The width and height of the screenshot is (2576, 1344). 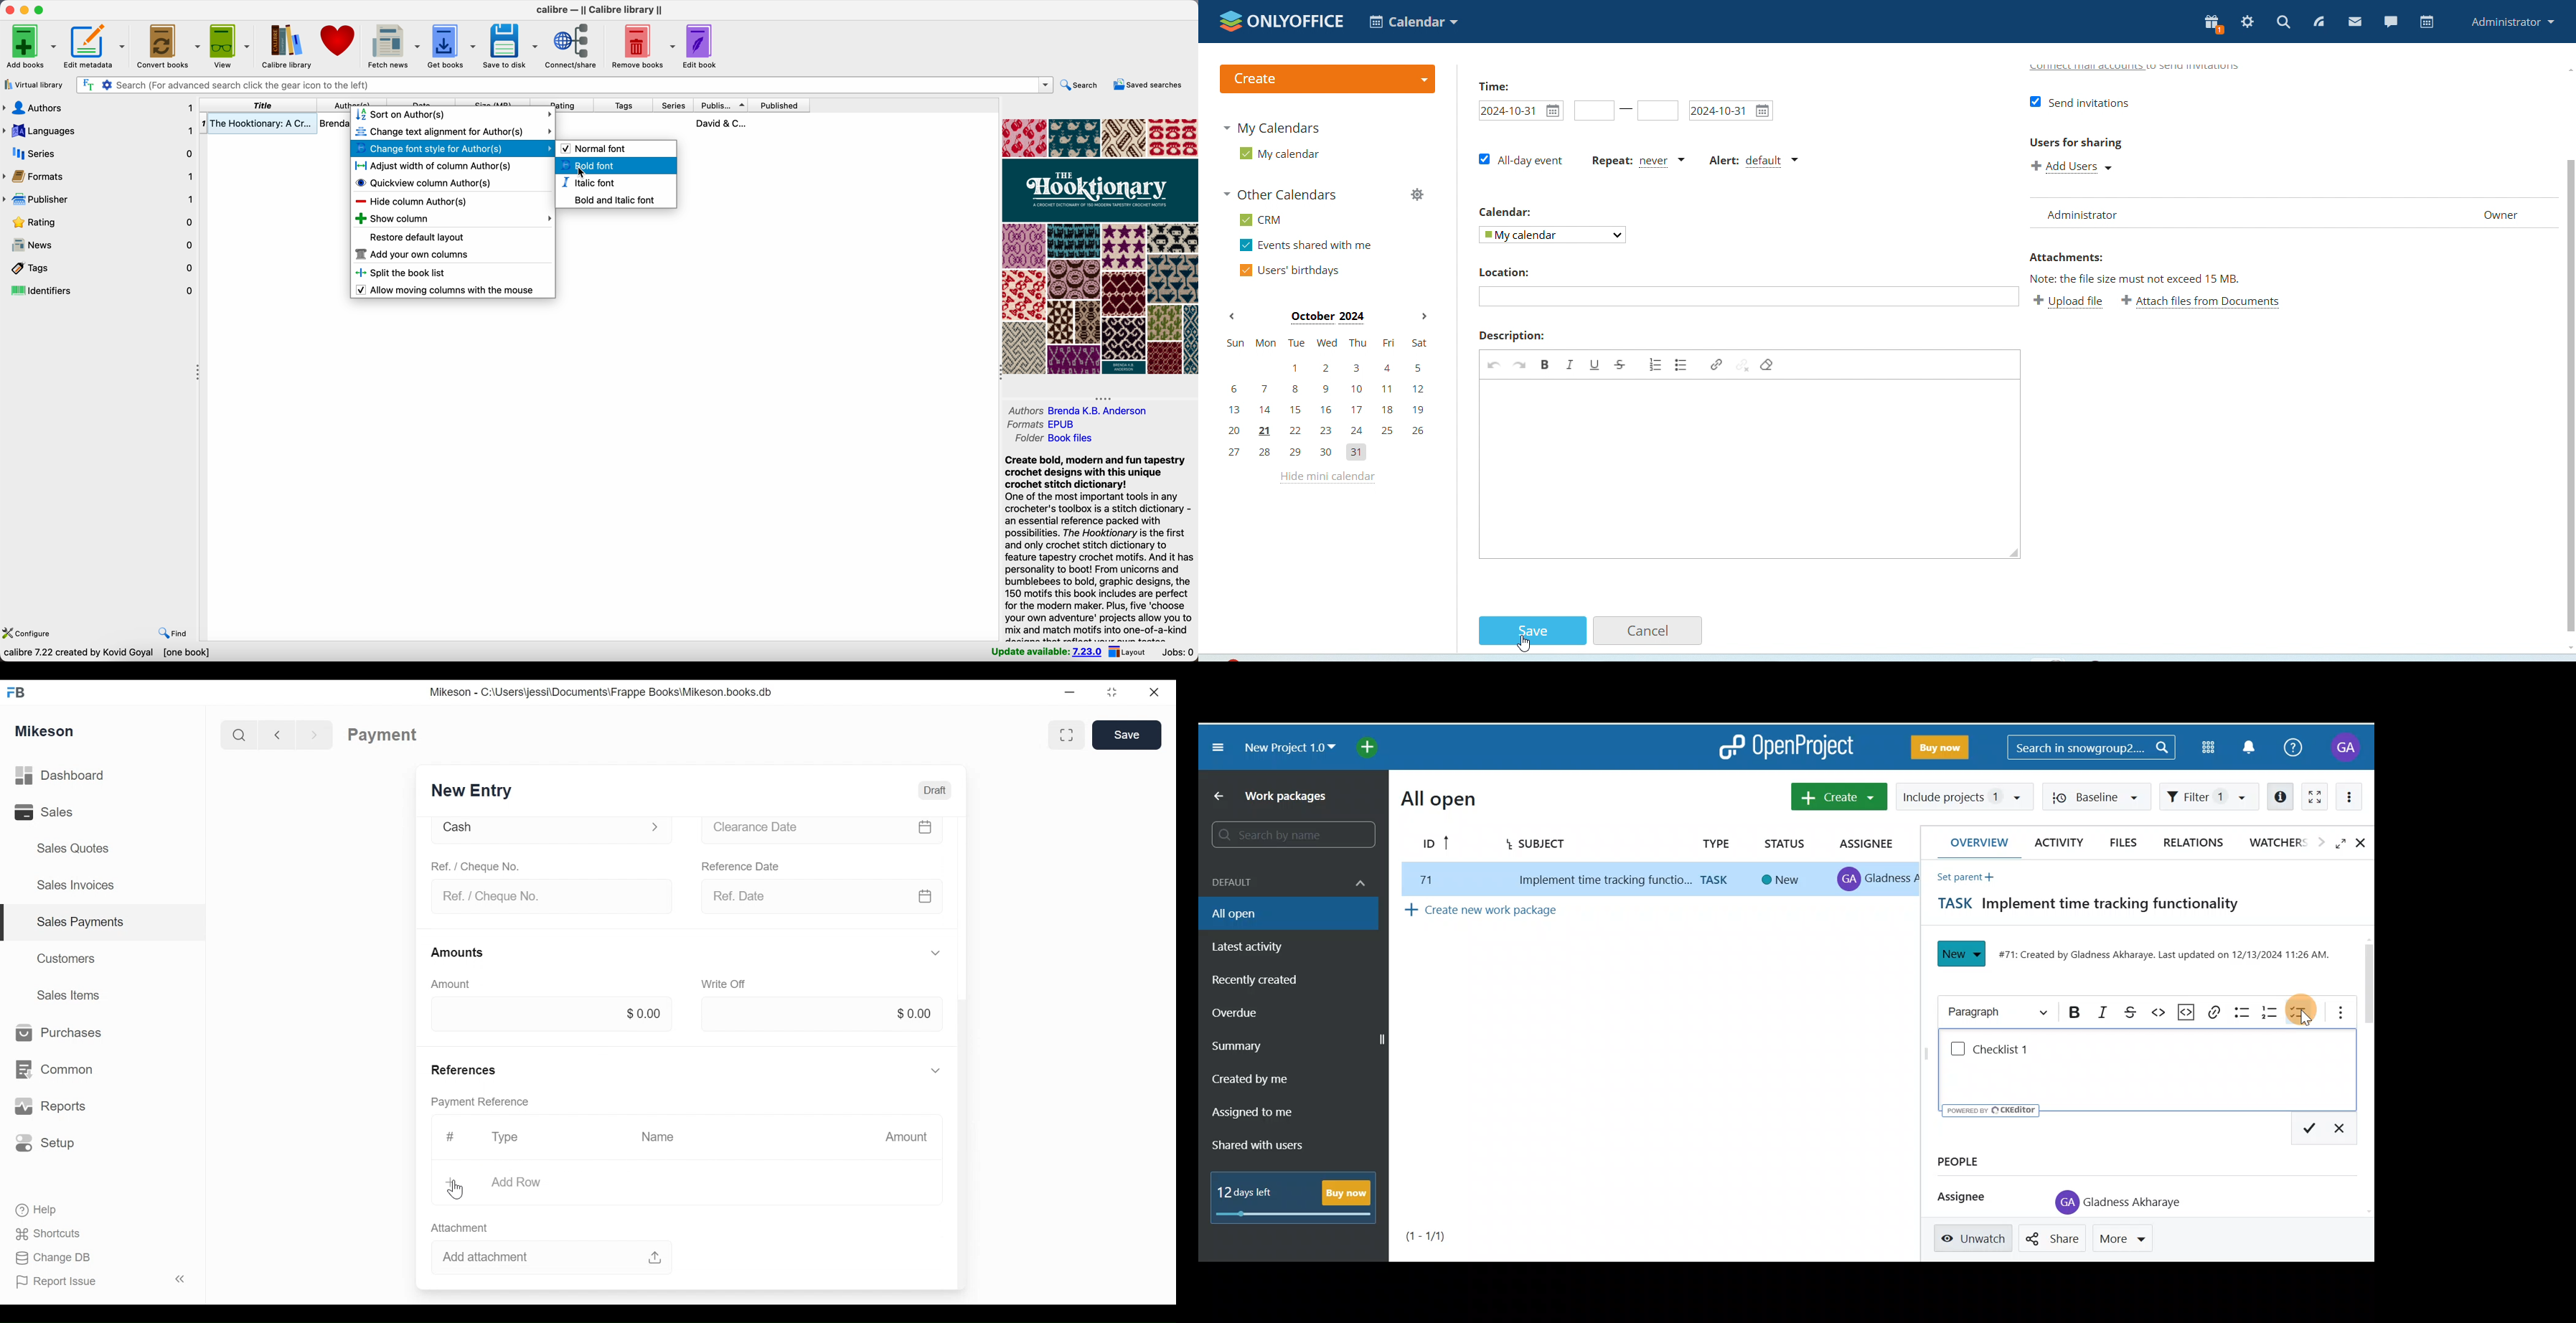 I want to click on Link, so click(x=2215, y=1011).